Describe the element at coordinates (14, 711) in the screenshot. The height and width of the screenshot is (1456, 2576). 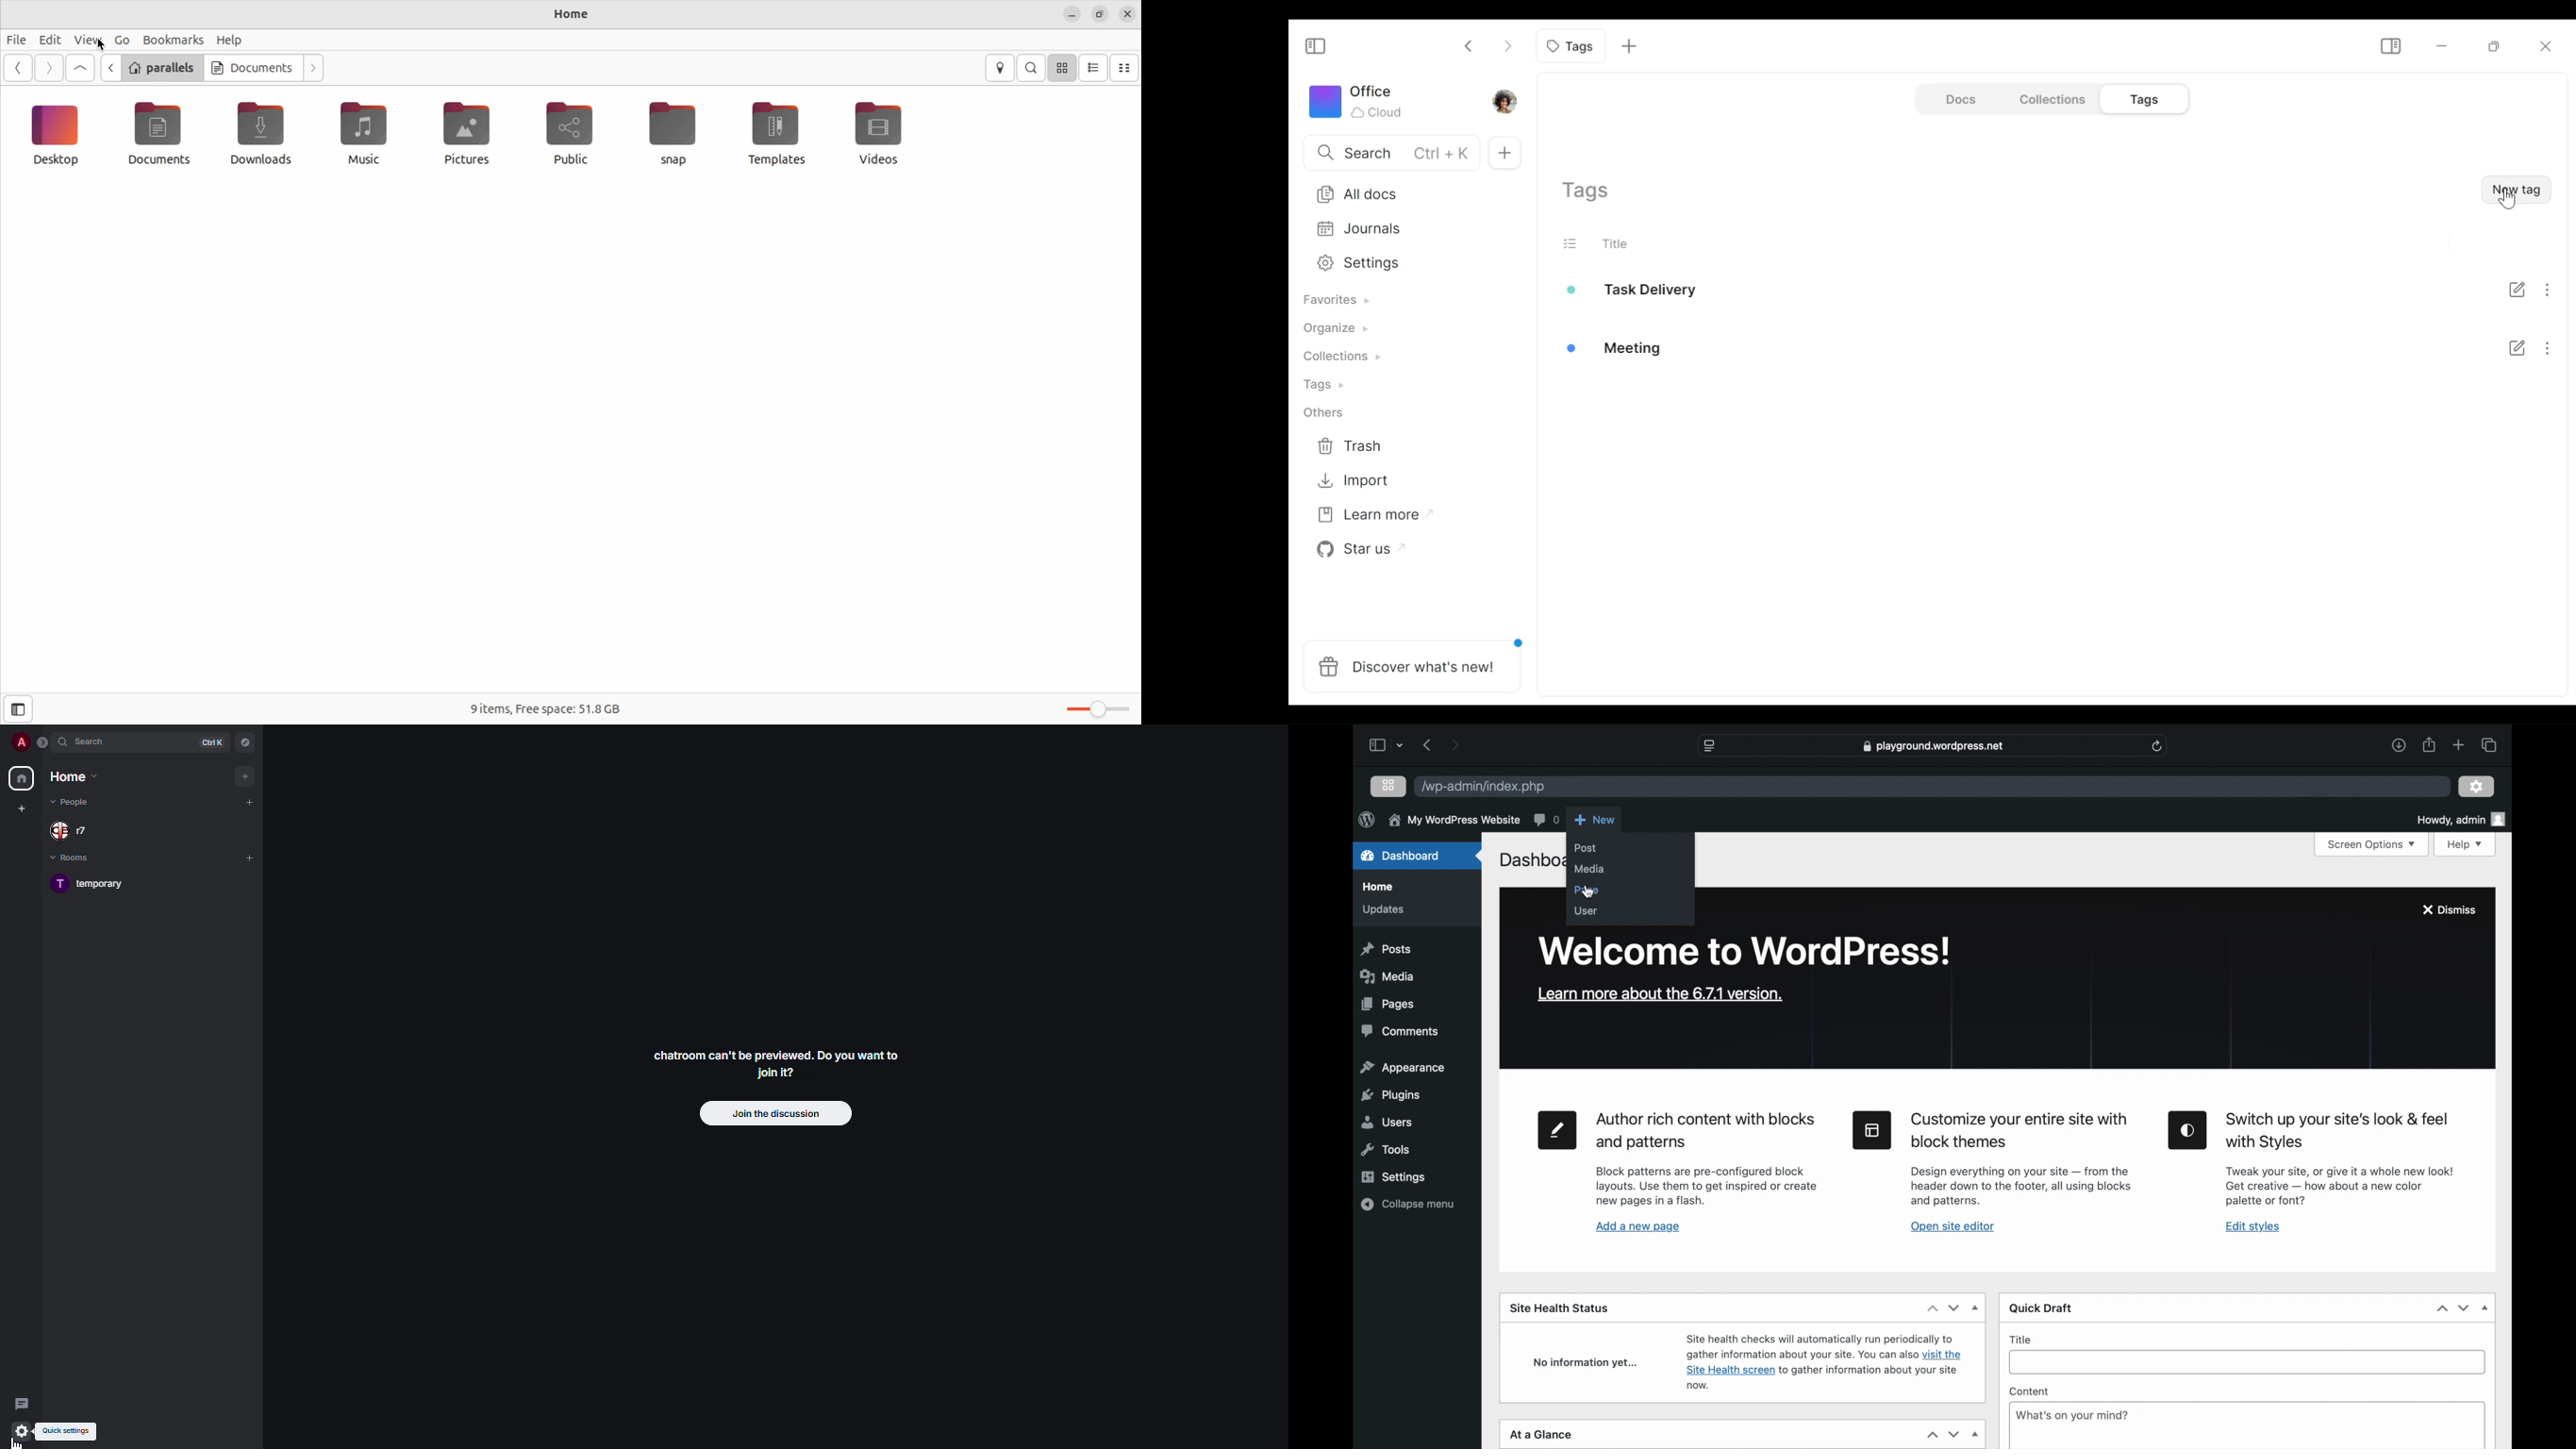
I see `open side bar` at that location.